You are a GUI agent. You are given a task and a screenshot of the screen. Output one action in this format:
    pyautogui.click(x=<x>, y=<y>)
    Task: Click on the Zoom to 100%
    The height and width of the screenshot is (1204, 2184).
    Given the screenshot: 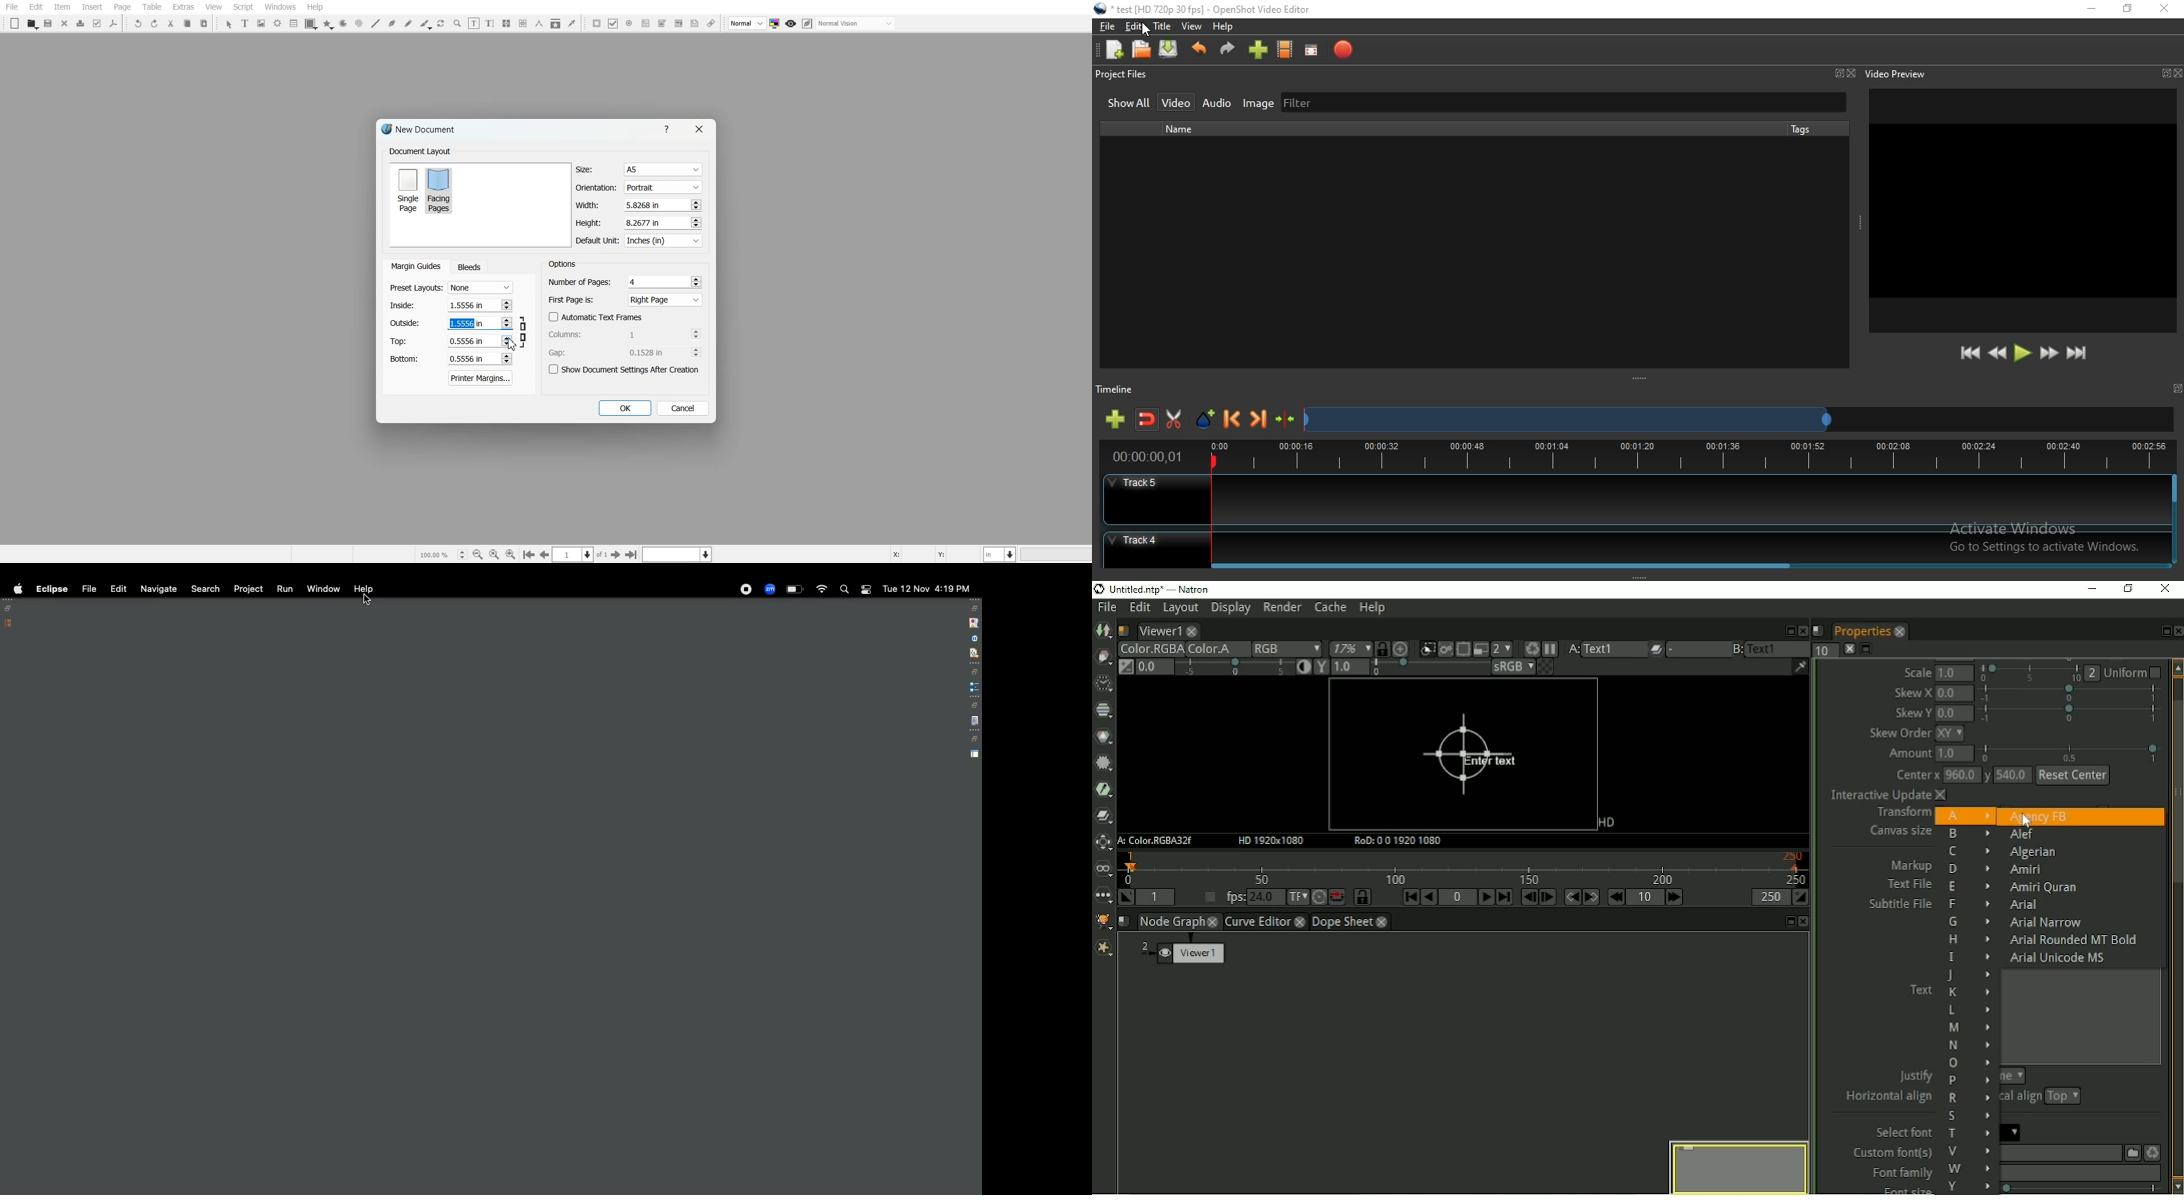 What is the action you would take?
    pyautogui.click(x=494, y=554)
    